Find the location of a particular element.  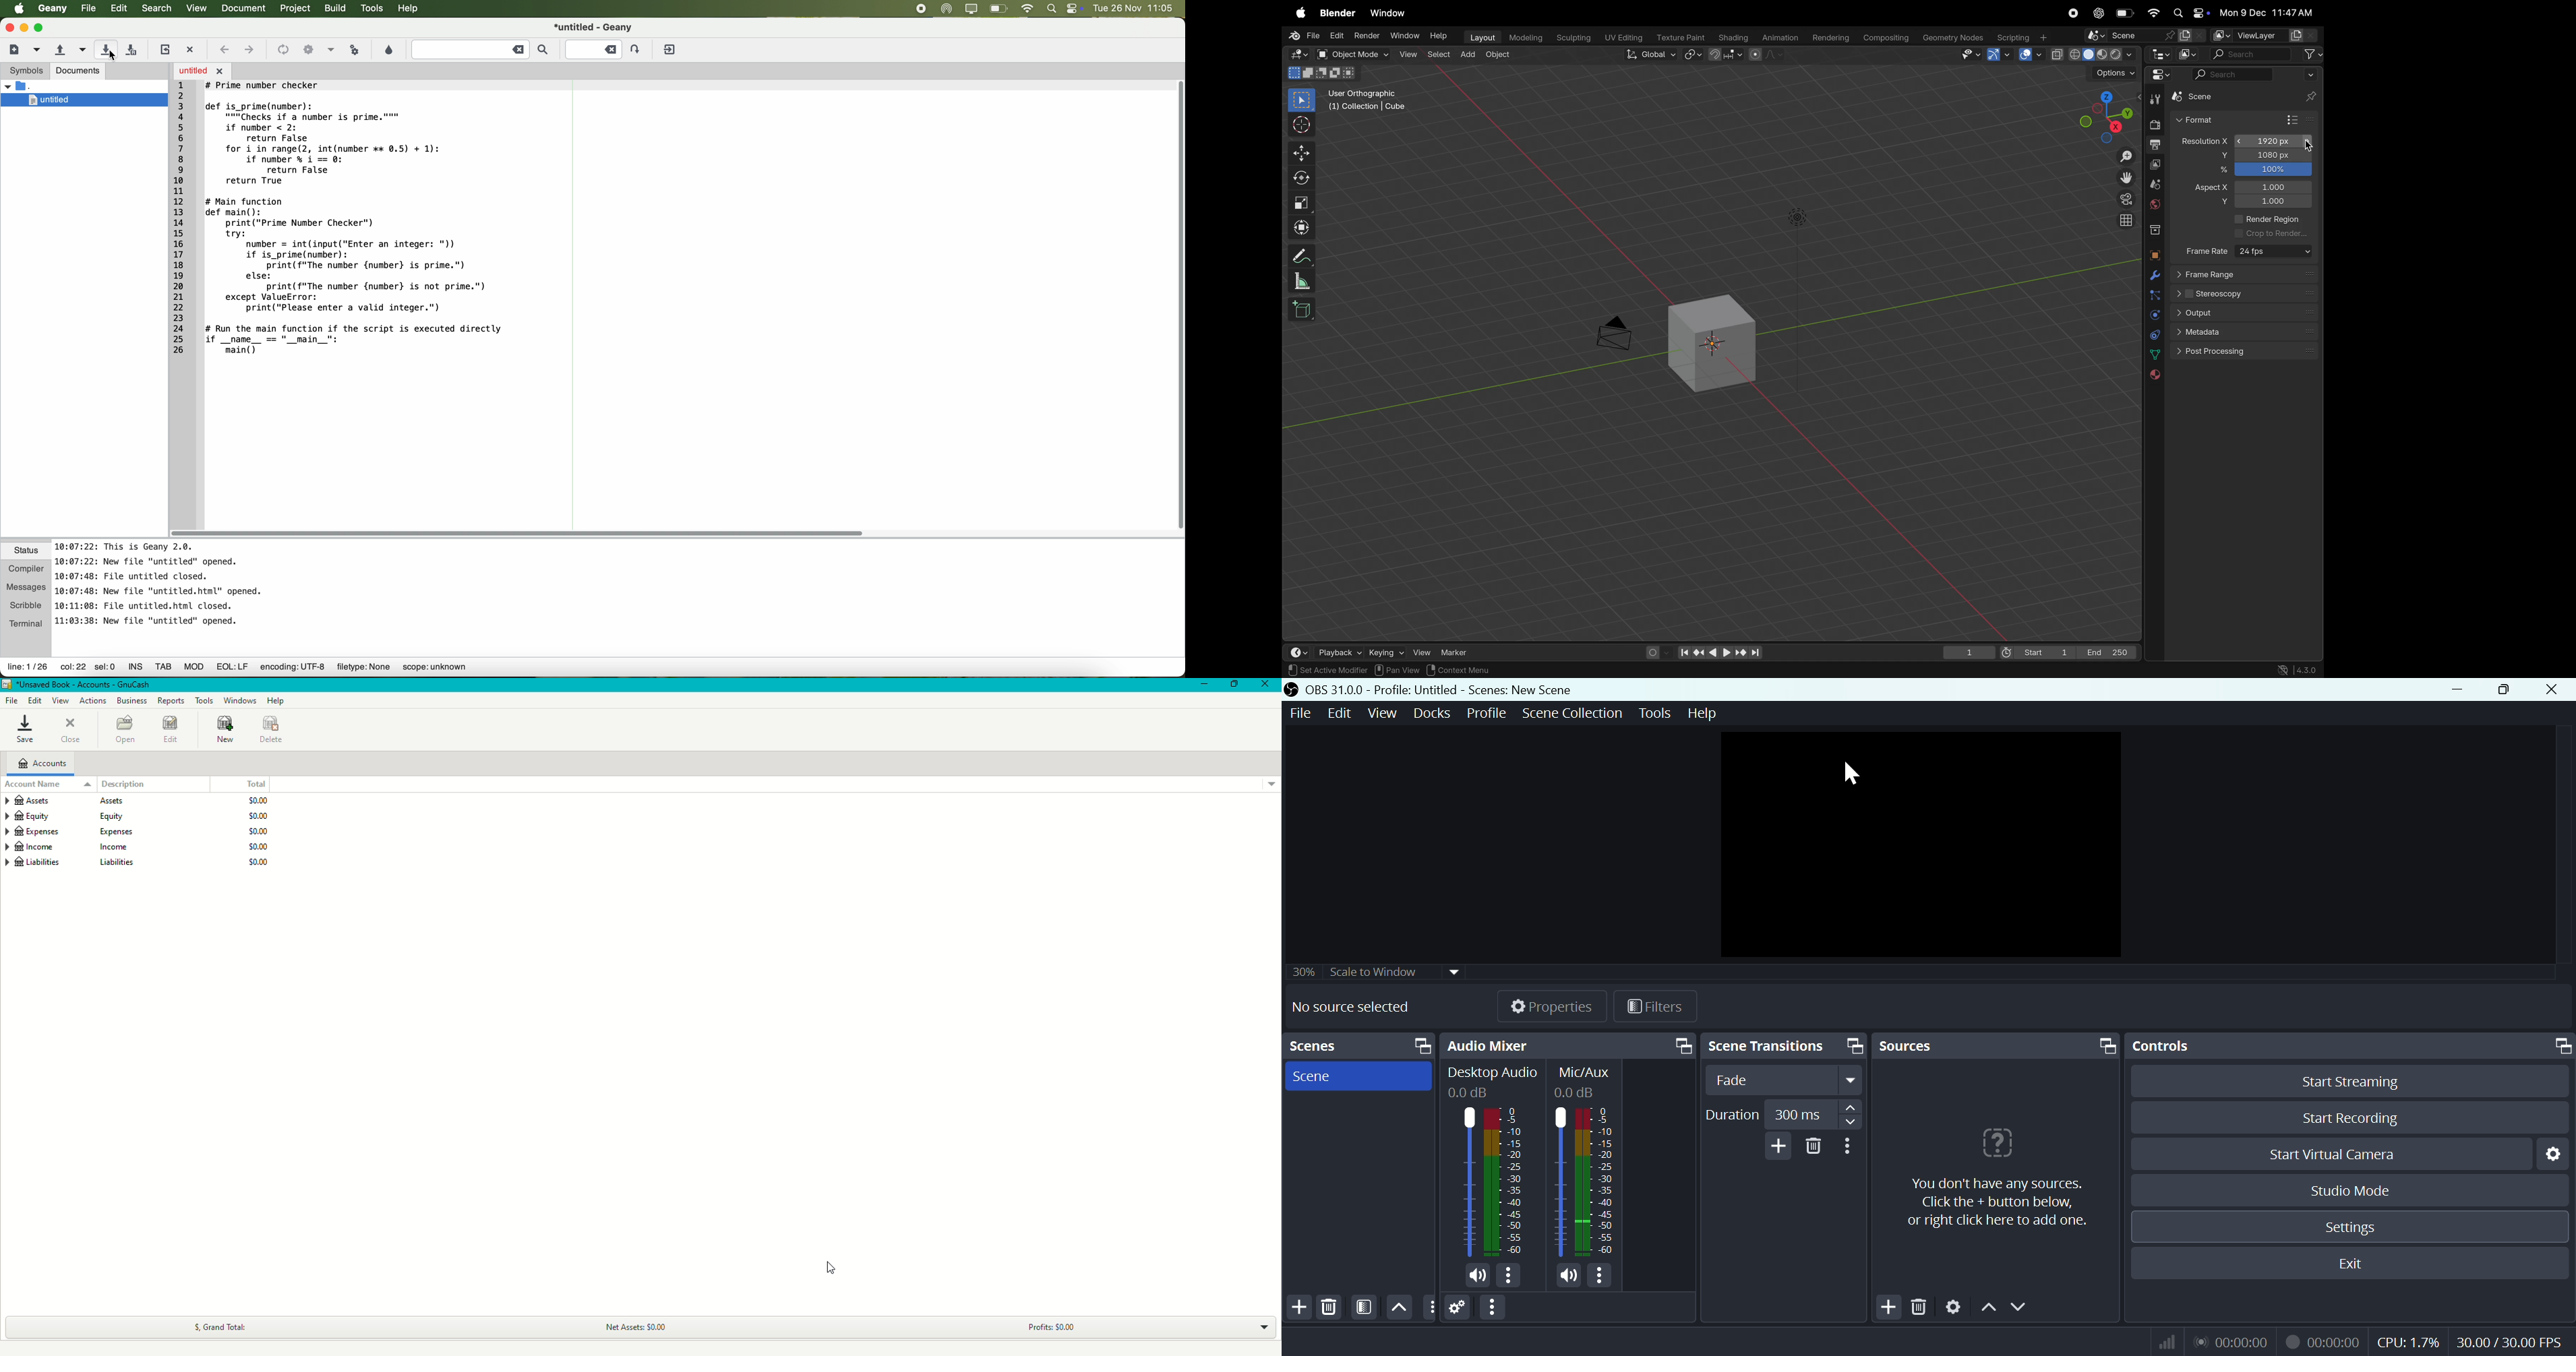

Cursor is located at coordinates (1856, 774).